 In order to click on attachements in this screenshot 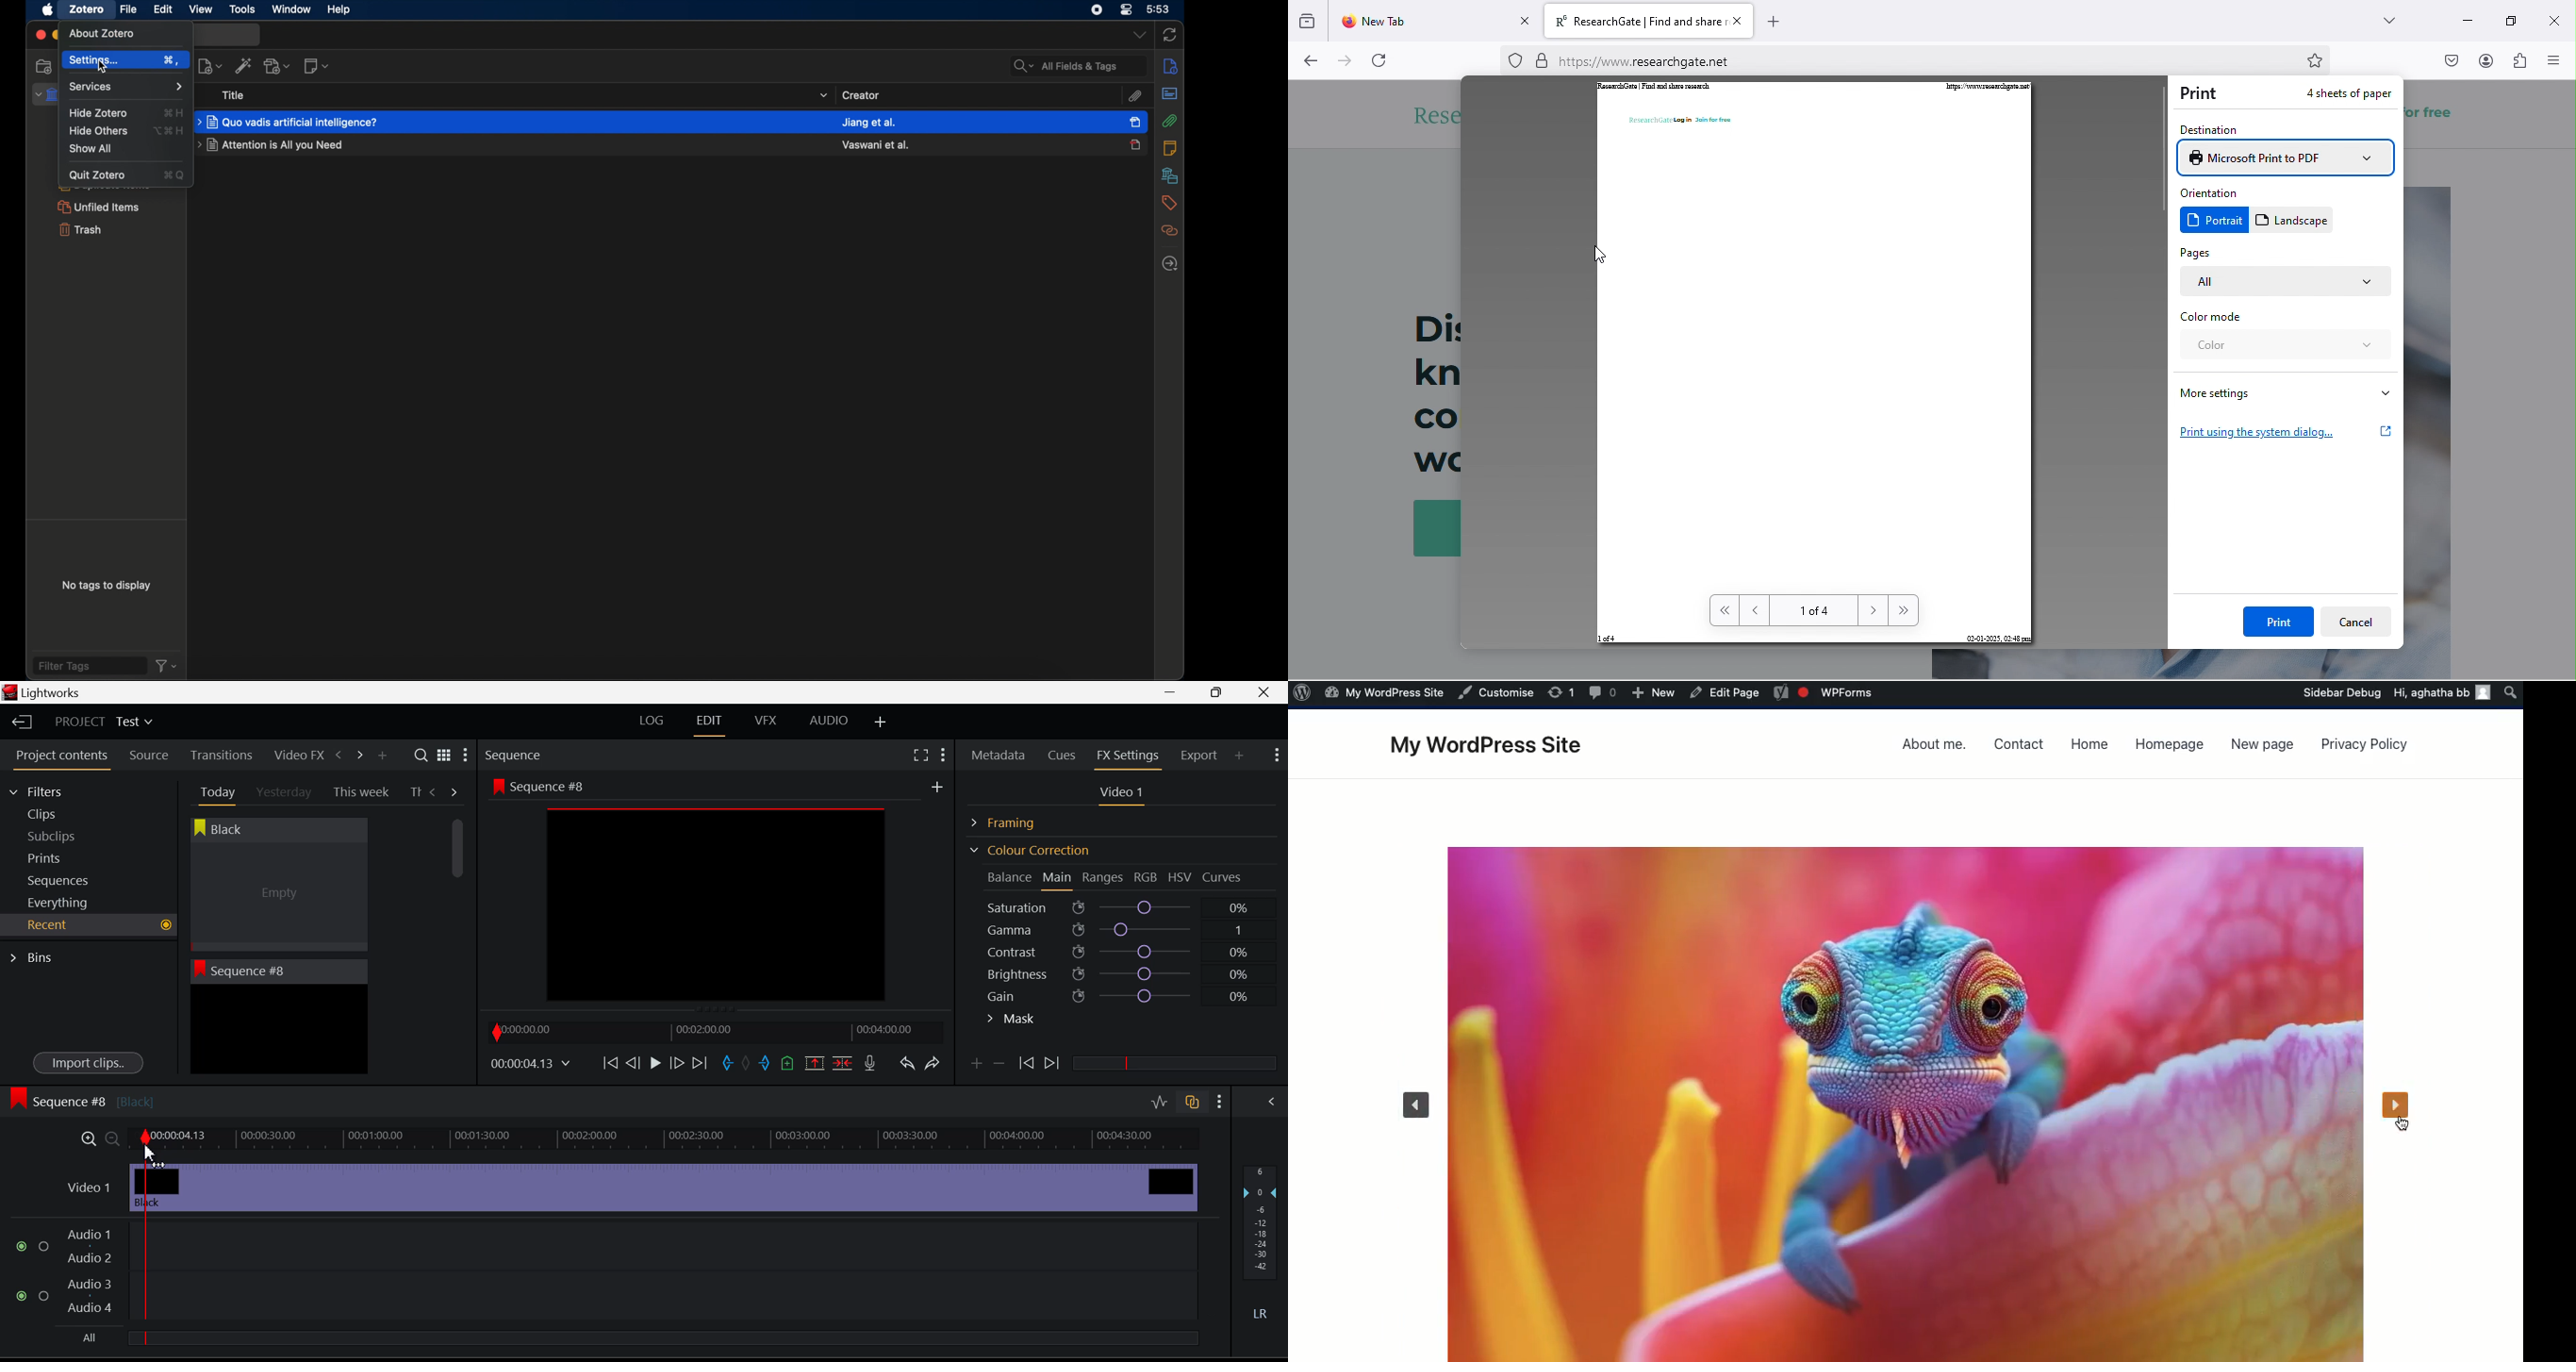, I will do `click(1135, 96)`.